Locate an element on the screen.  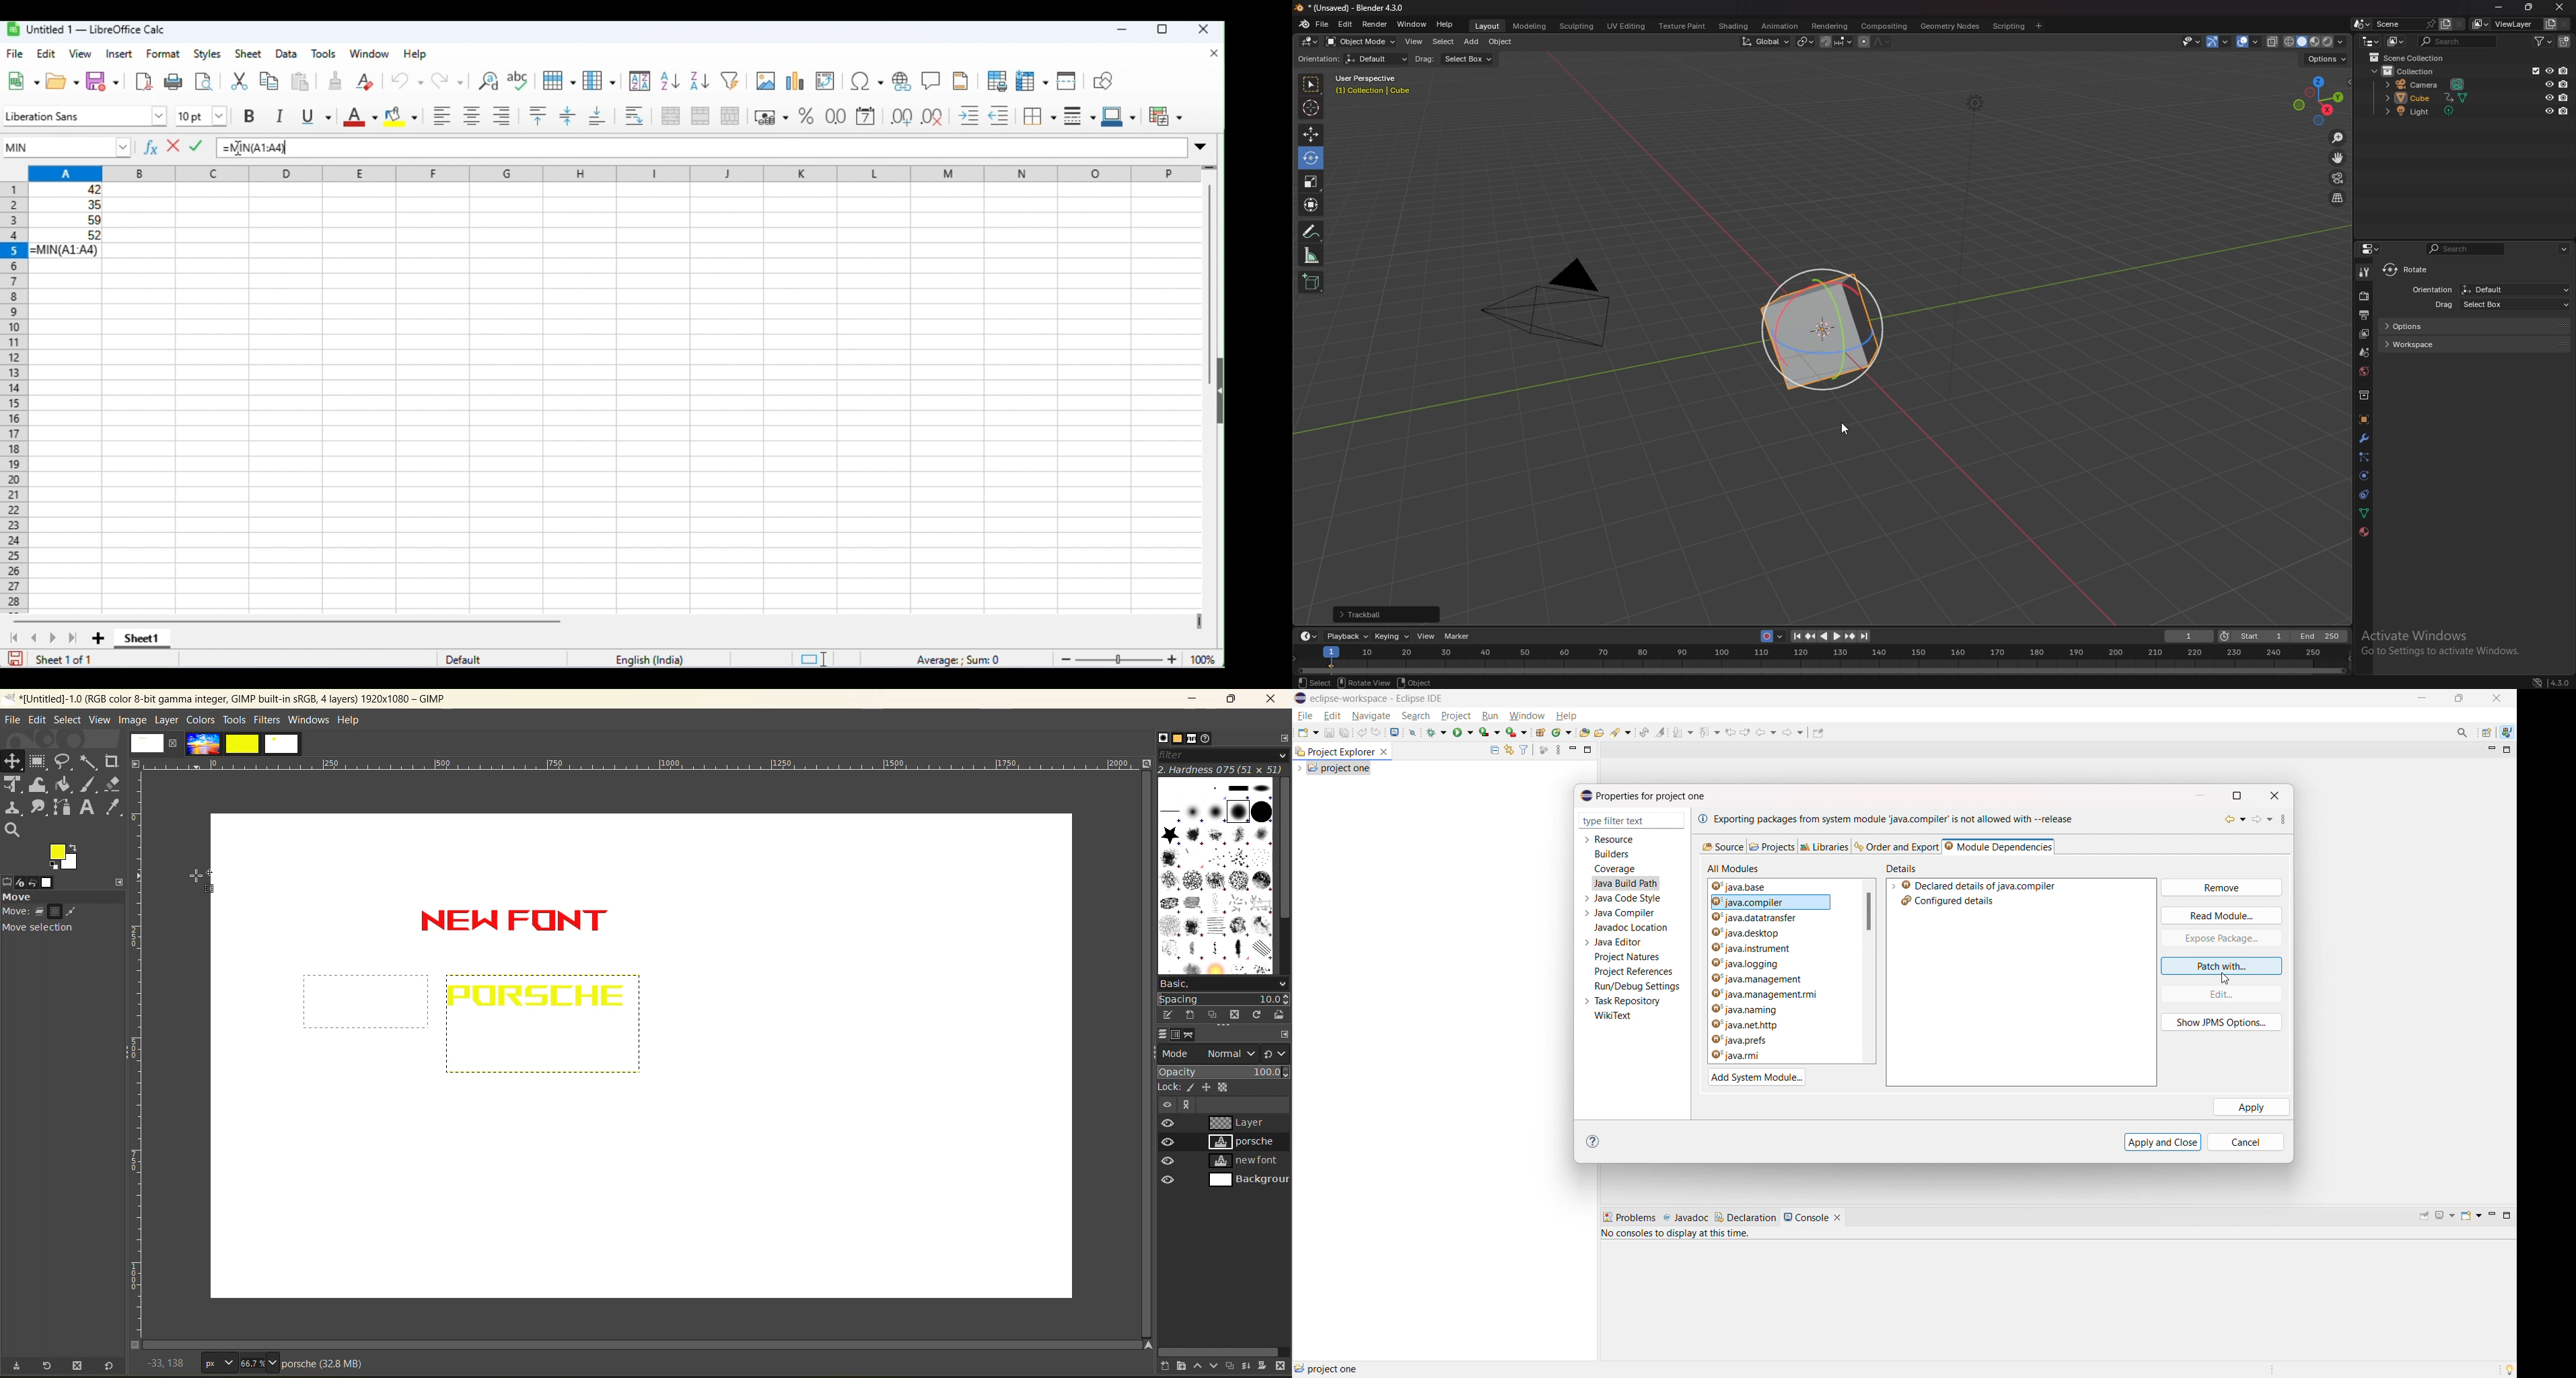
java code style is located at coordinates (1629, 898).